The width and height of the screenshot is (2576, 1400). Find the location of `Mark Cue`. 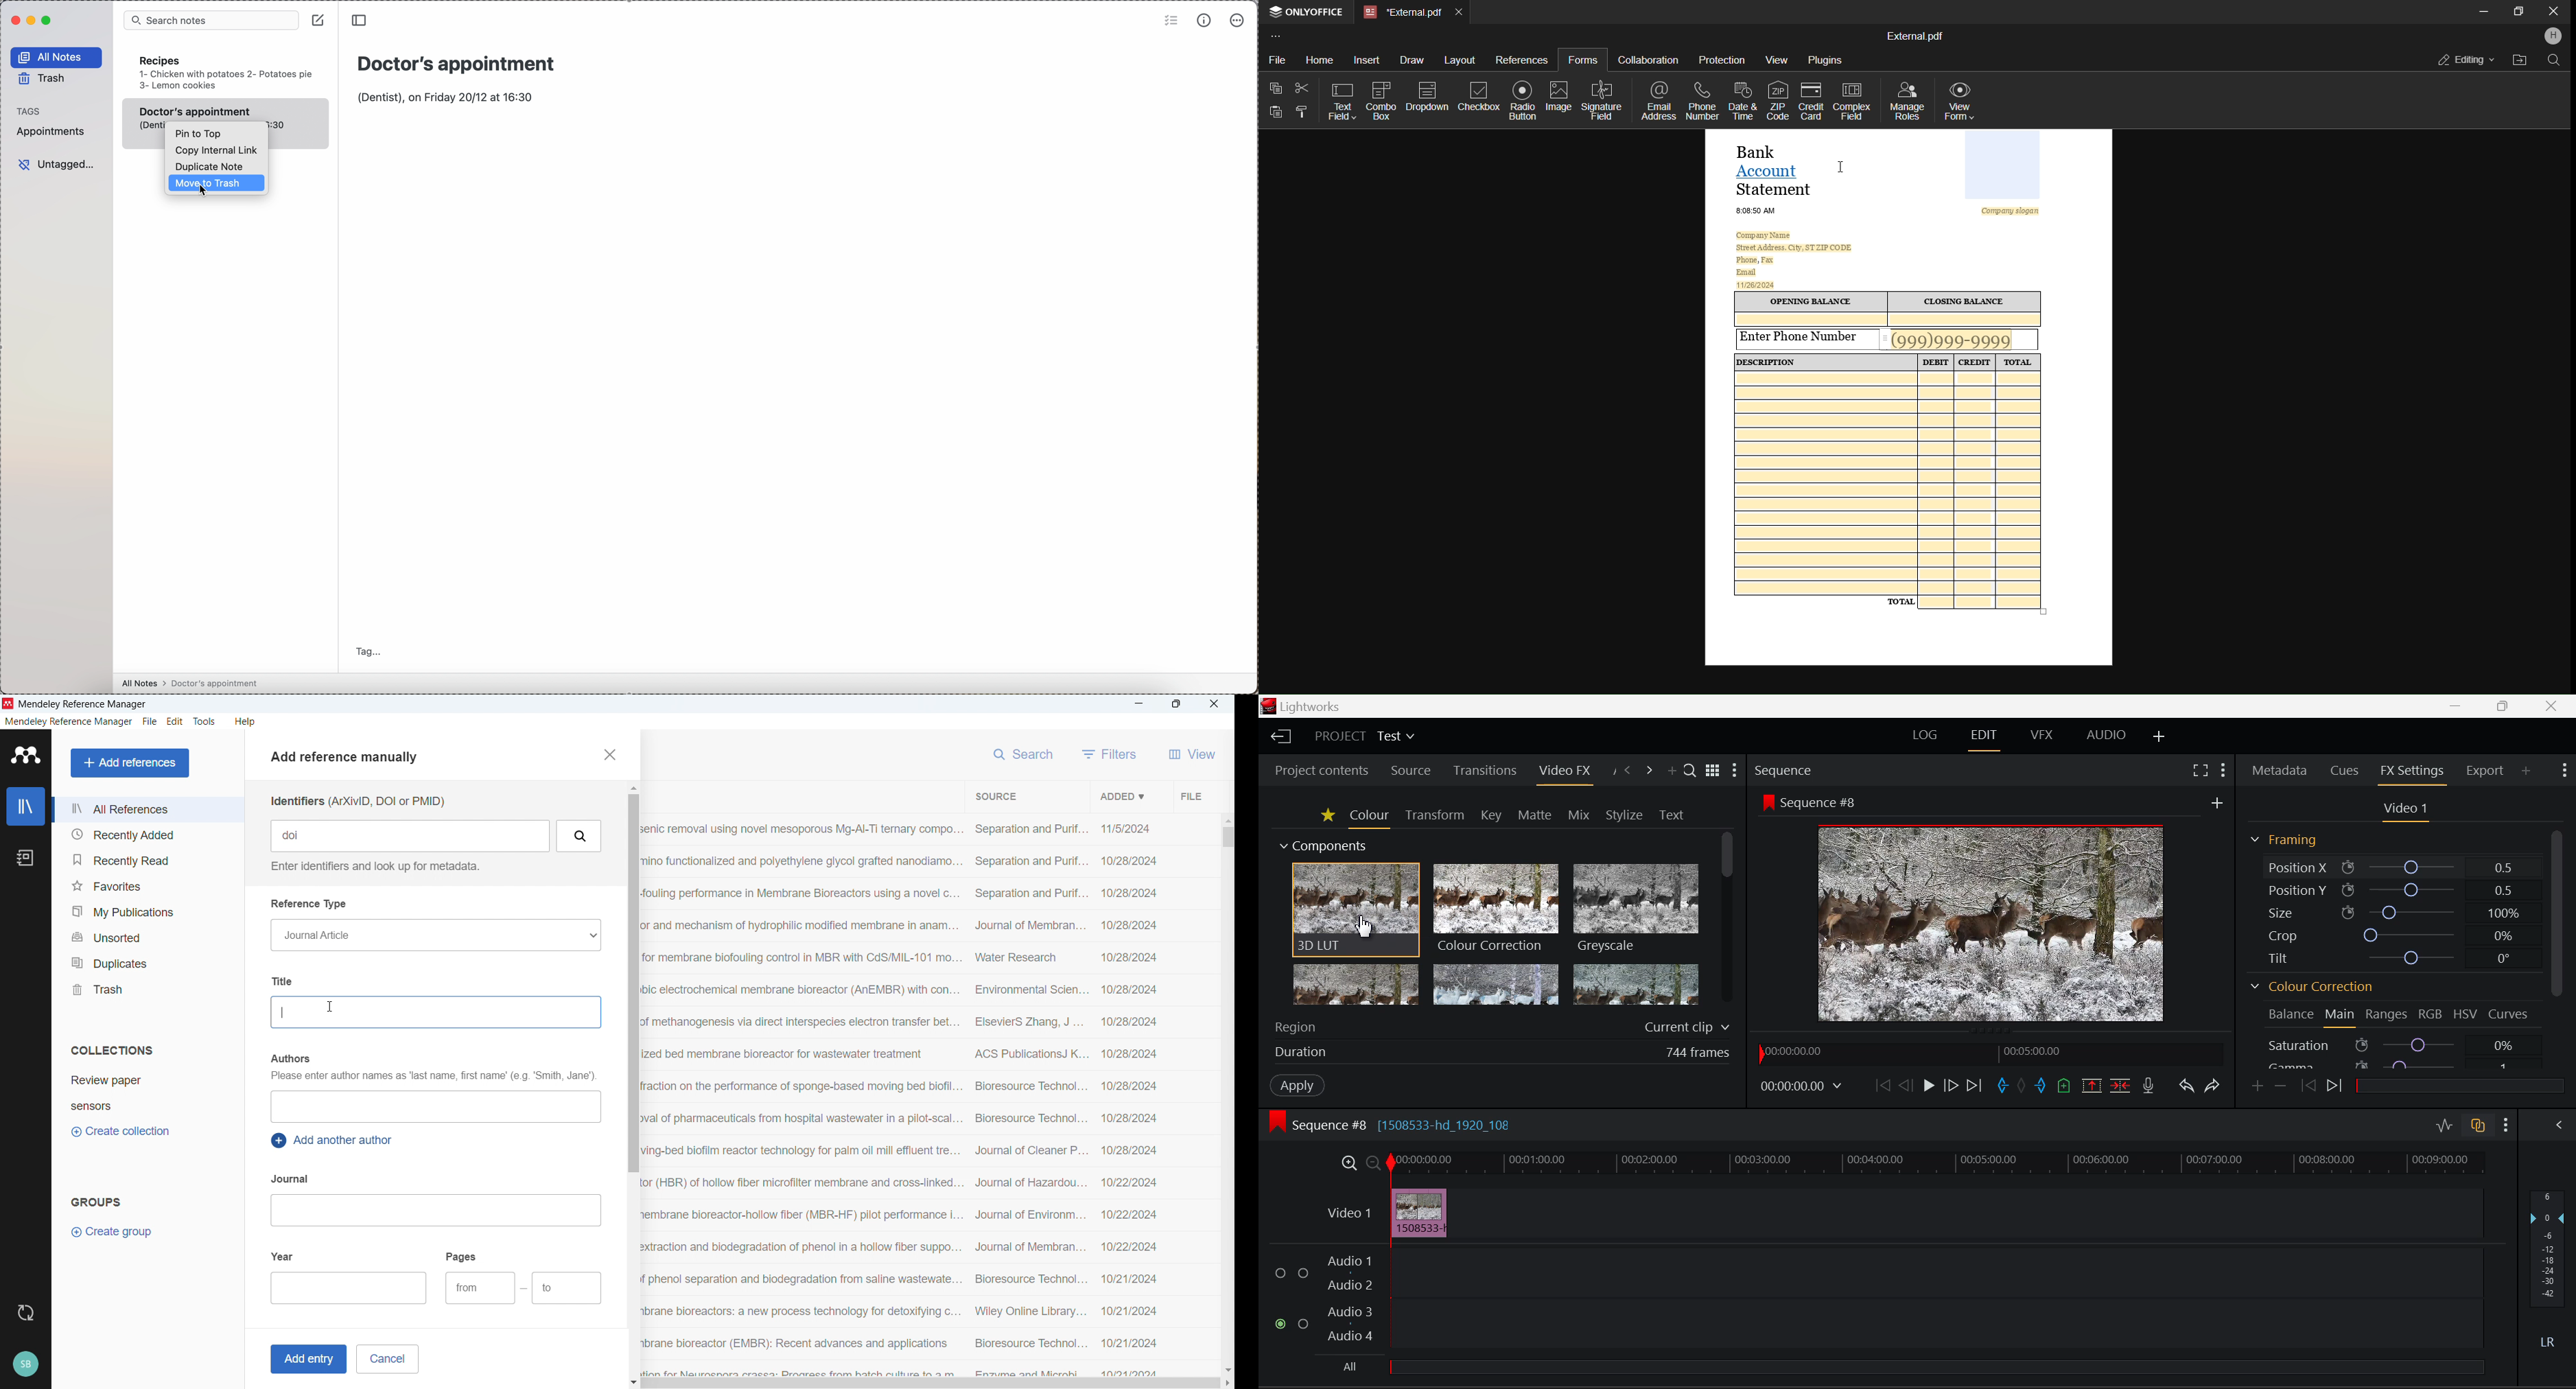

Mark Cue is located at coordinates (2063, 1085).